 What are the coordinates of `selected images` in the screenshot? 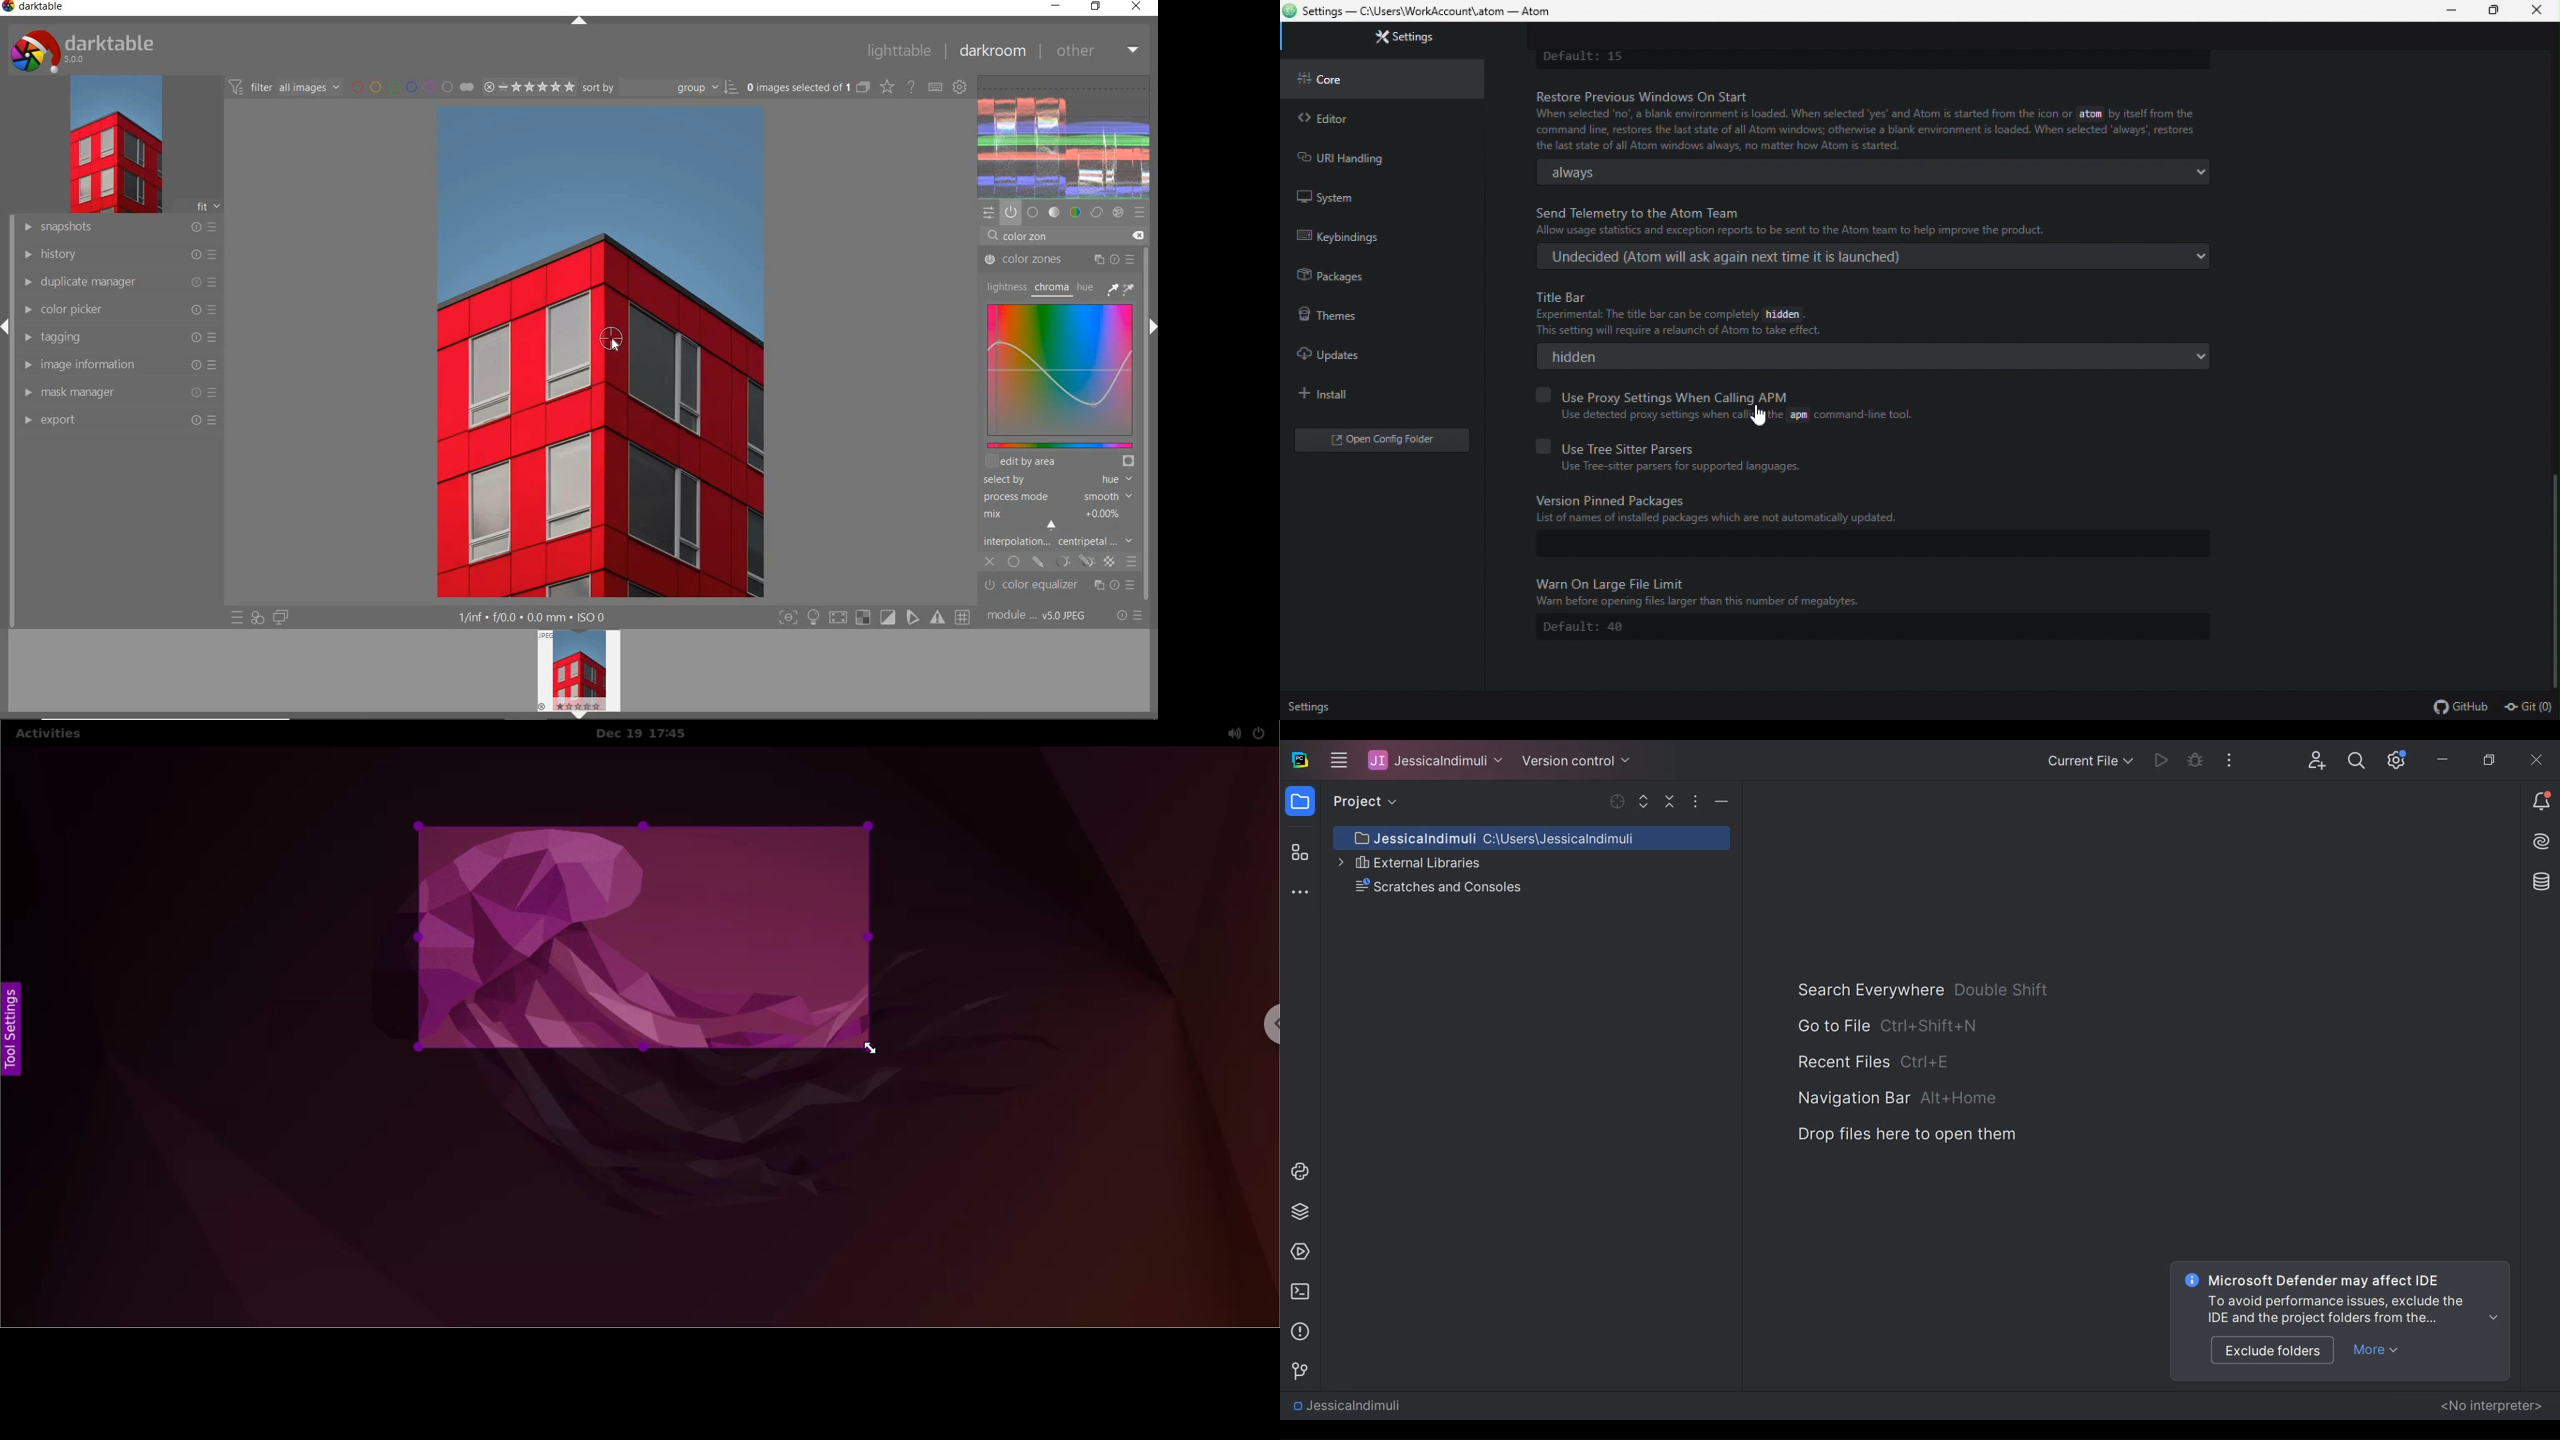 It's located at (808, 88).